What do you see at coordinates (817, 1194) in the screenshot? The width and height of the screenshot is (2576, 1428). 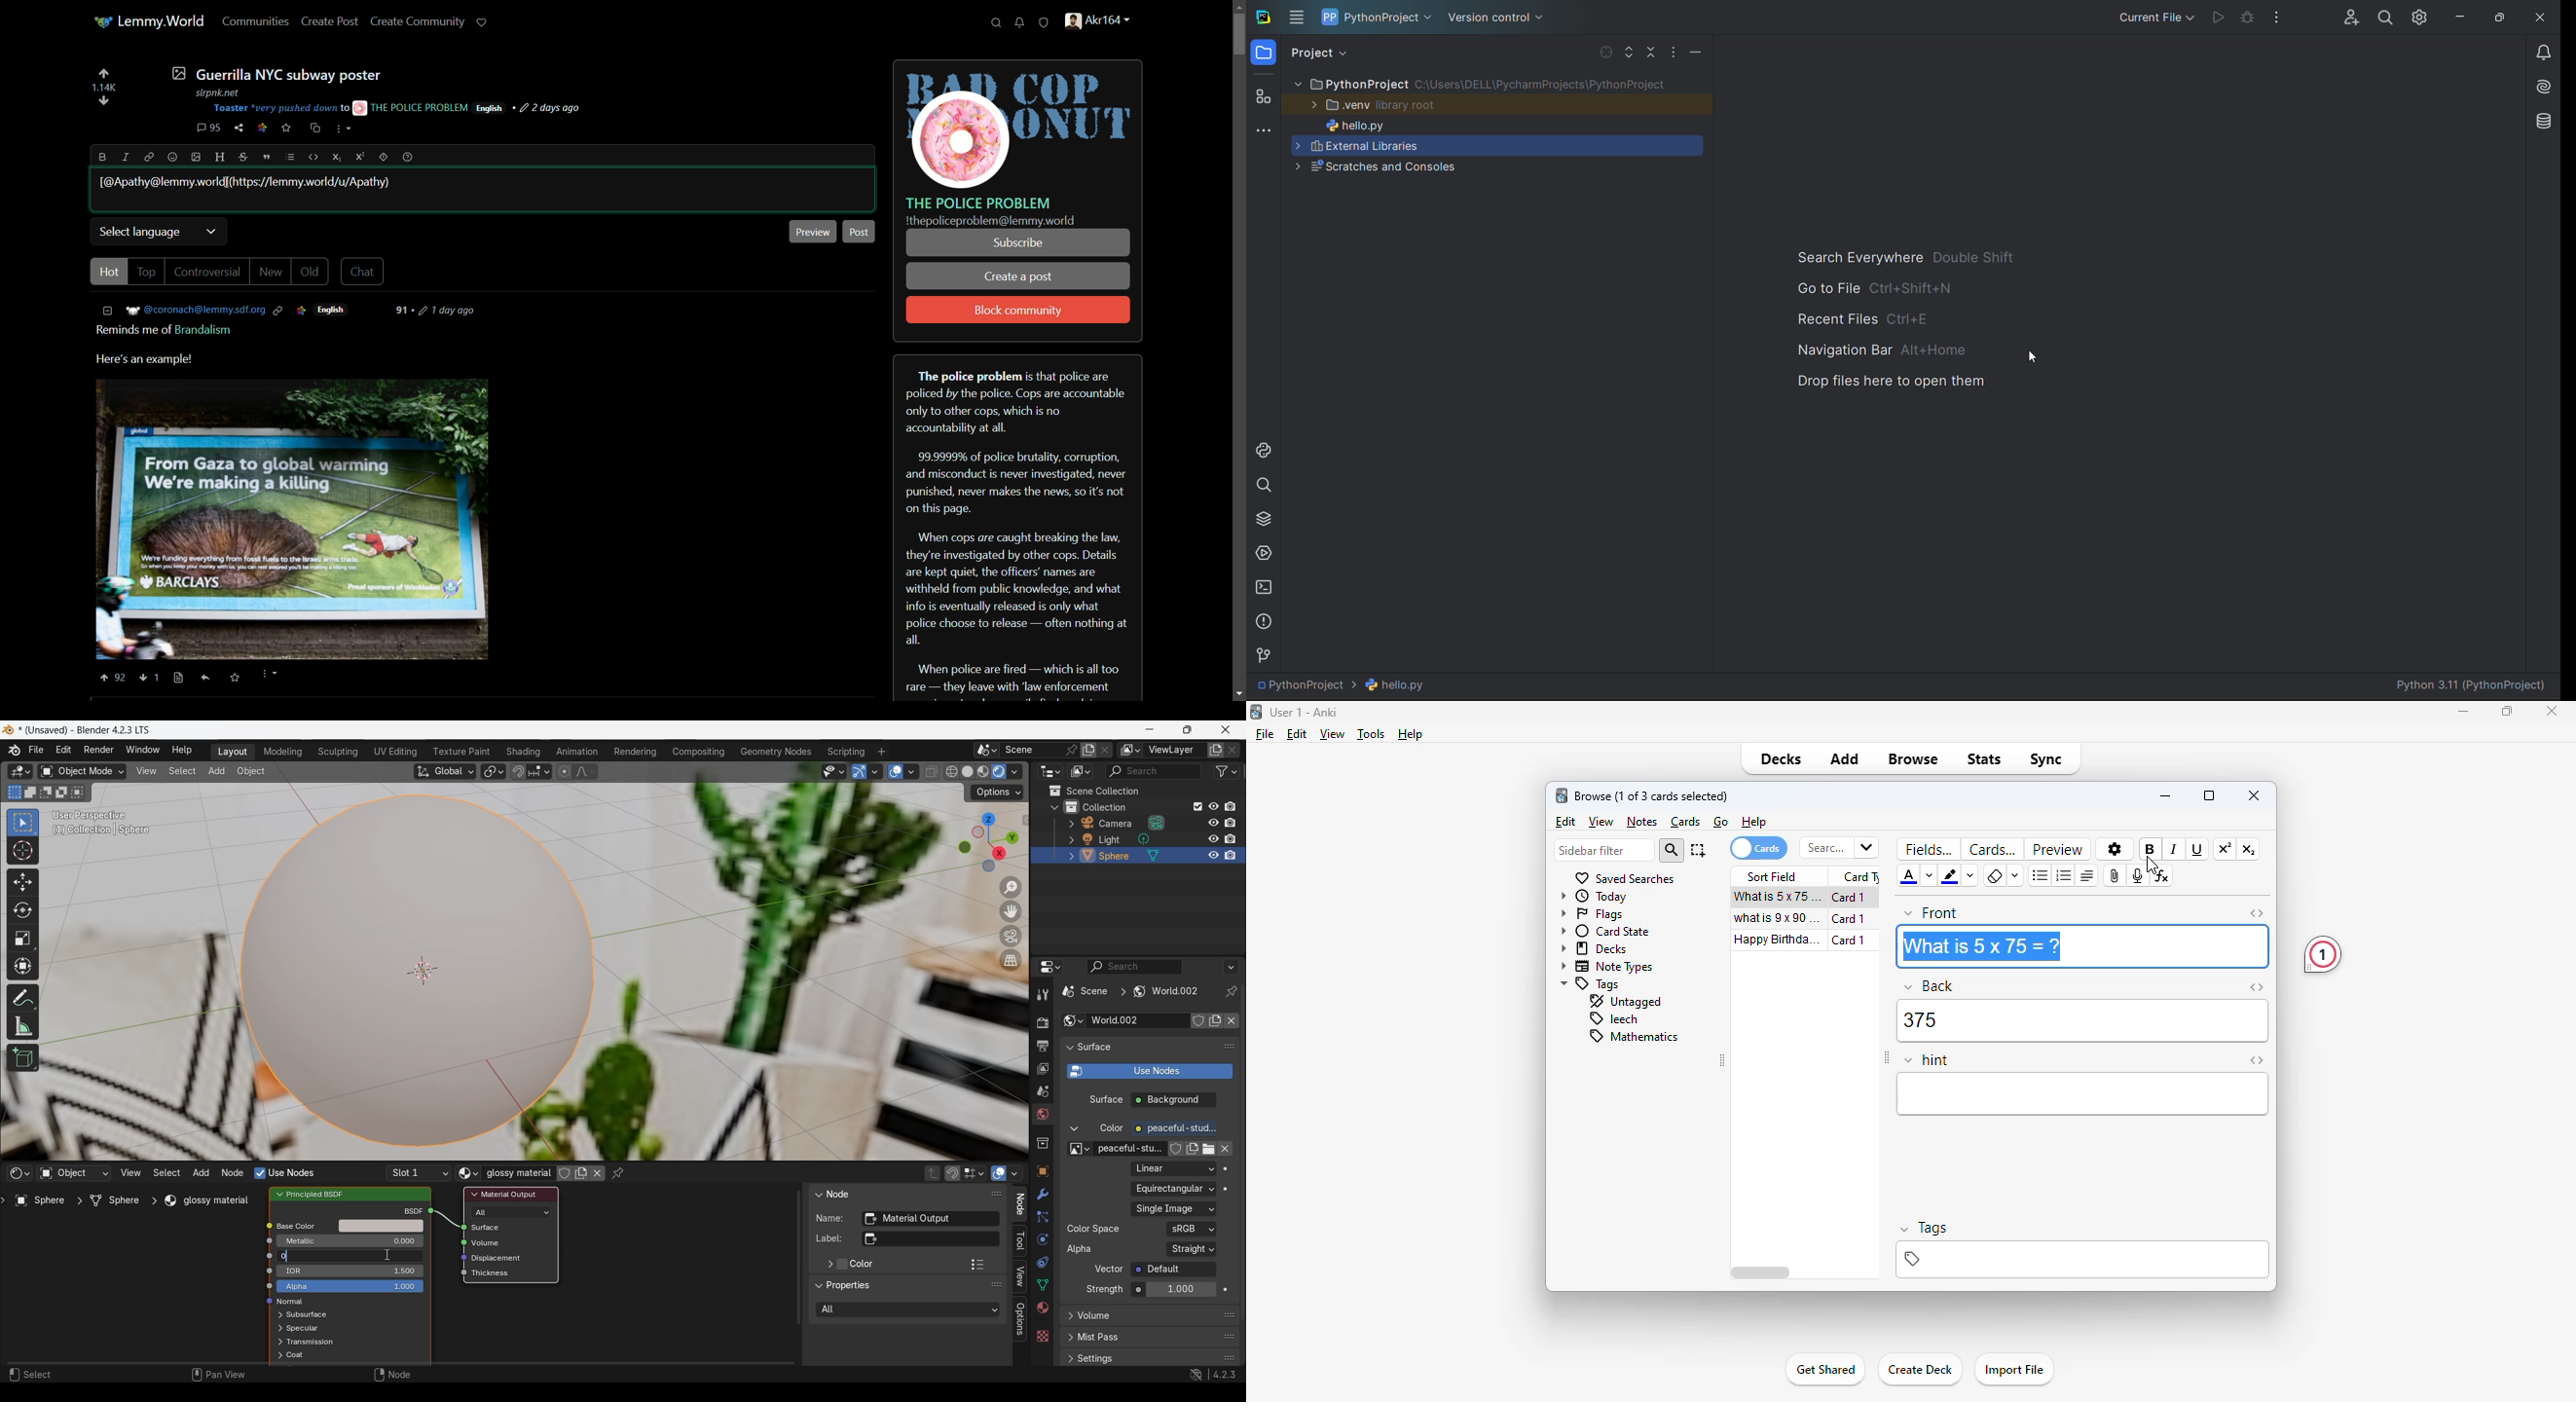 I see `Collapse` at bounding box center [817, 1194].